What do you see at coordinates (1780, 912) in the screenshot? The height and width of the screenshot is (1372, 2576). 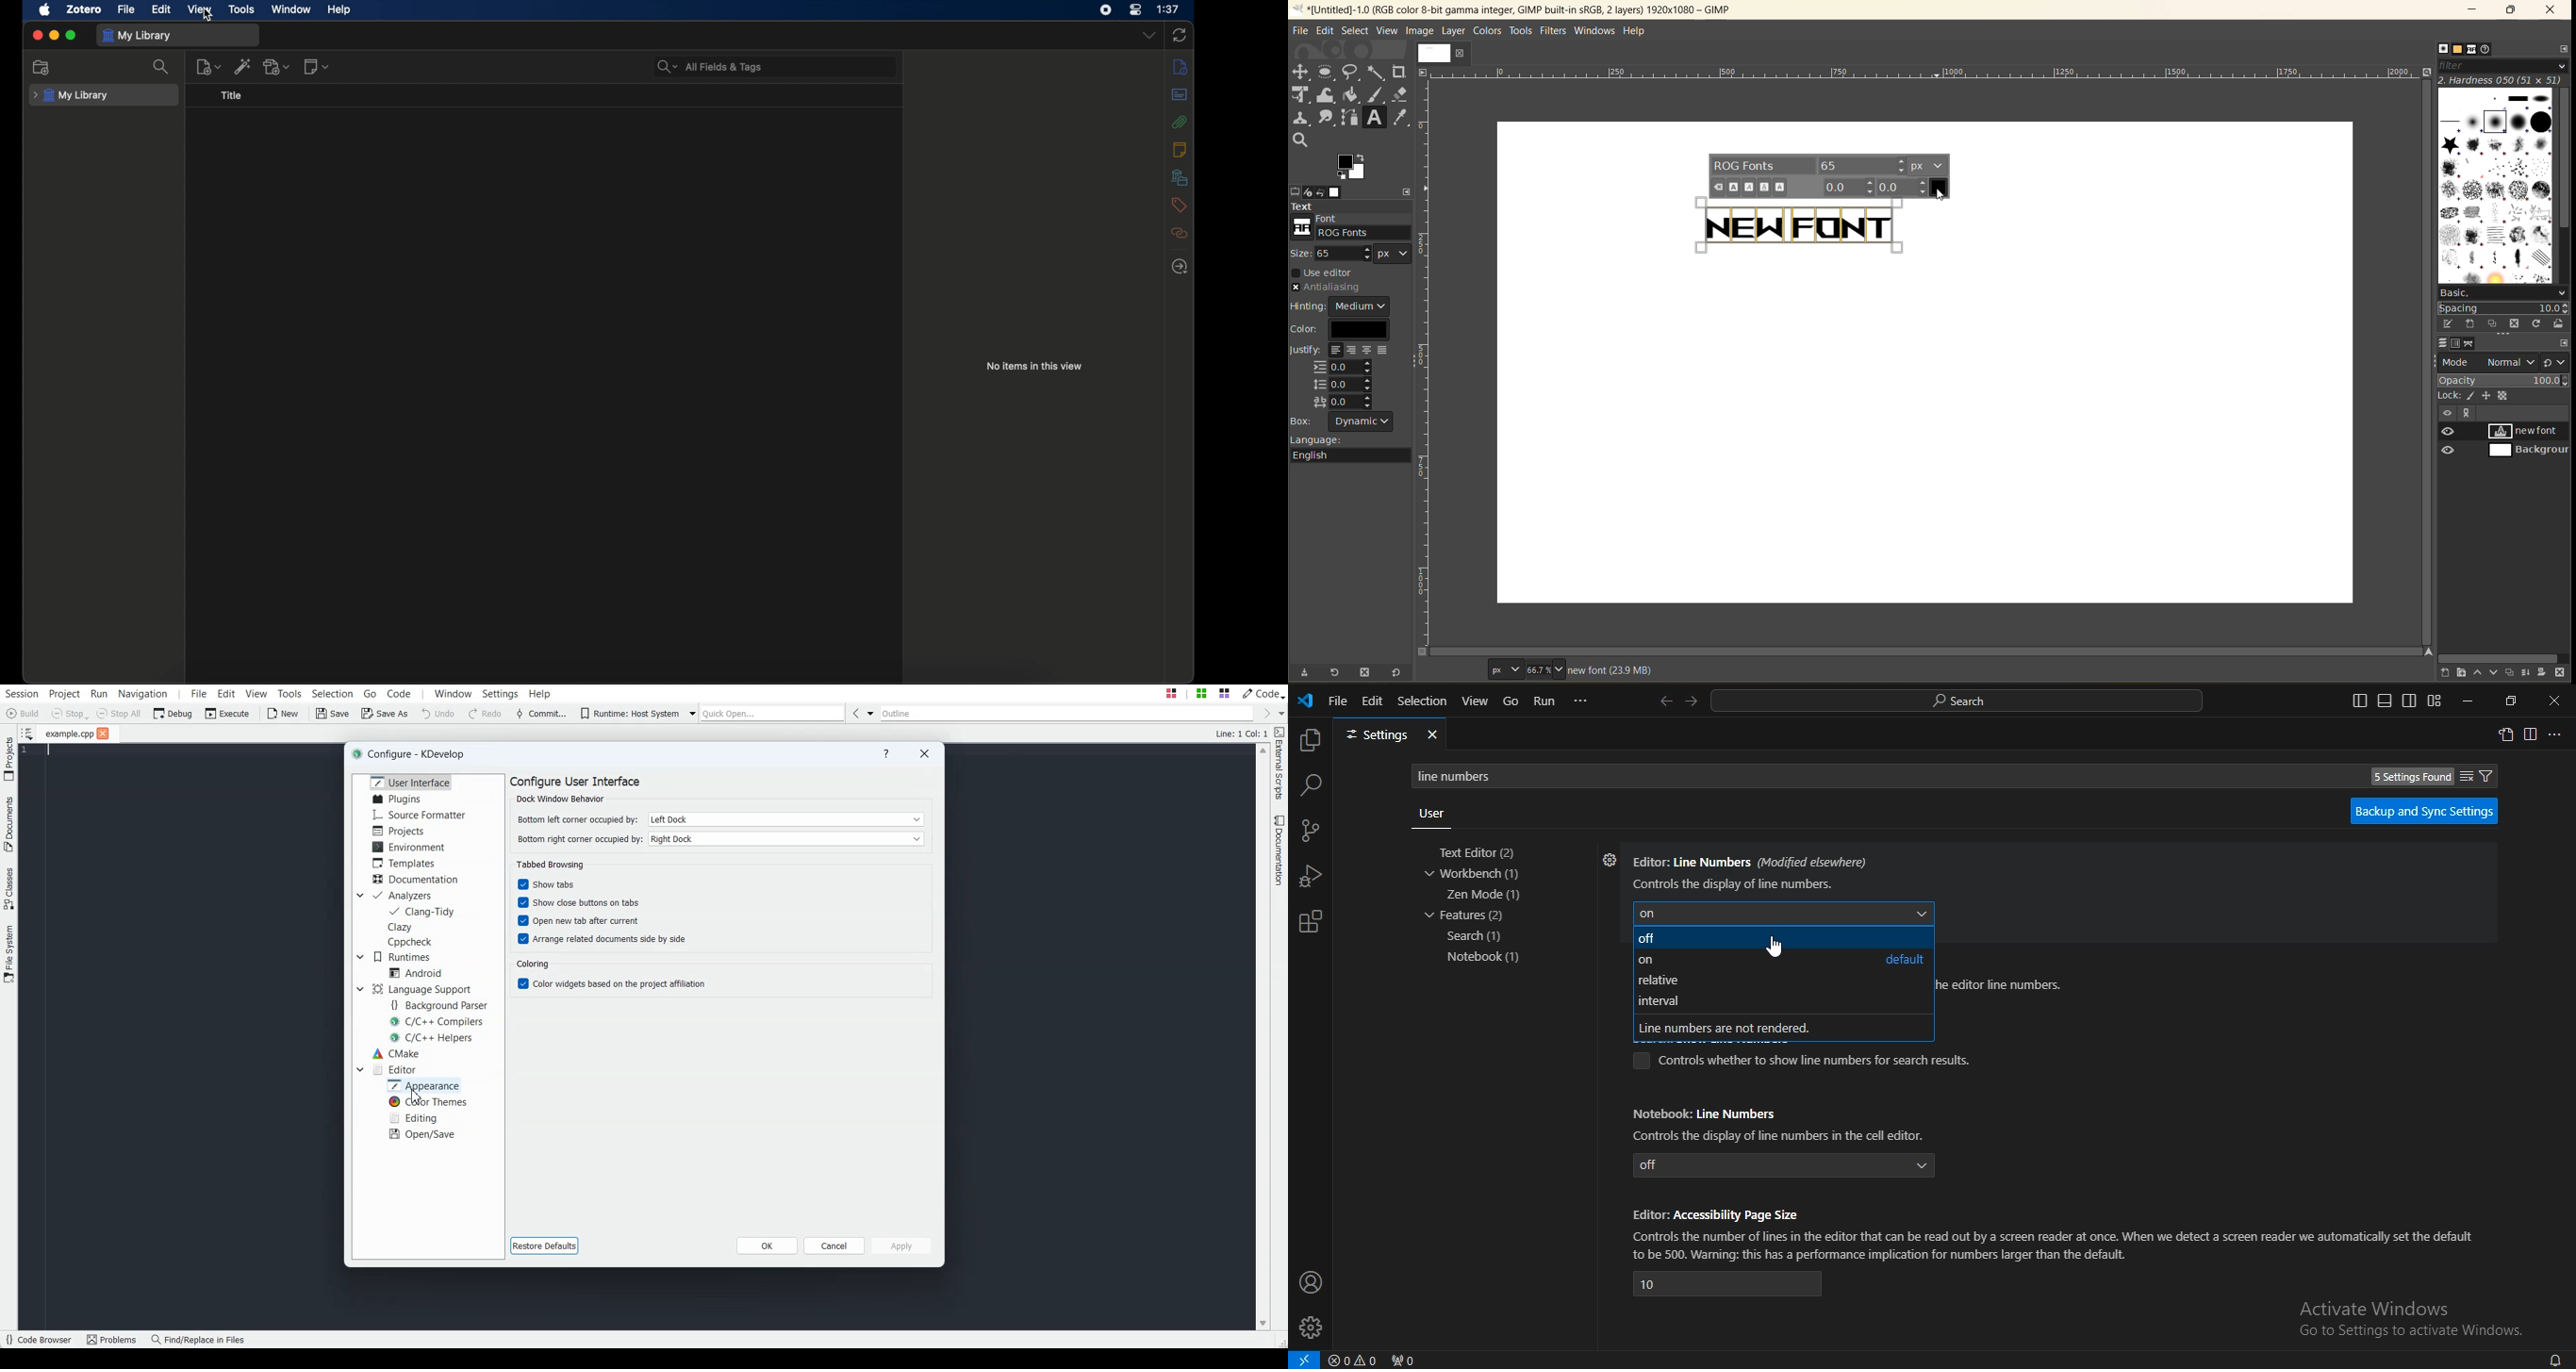 I see `on` at bounding box center [1780, 912].